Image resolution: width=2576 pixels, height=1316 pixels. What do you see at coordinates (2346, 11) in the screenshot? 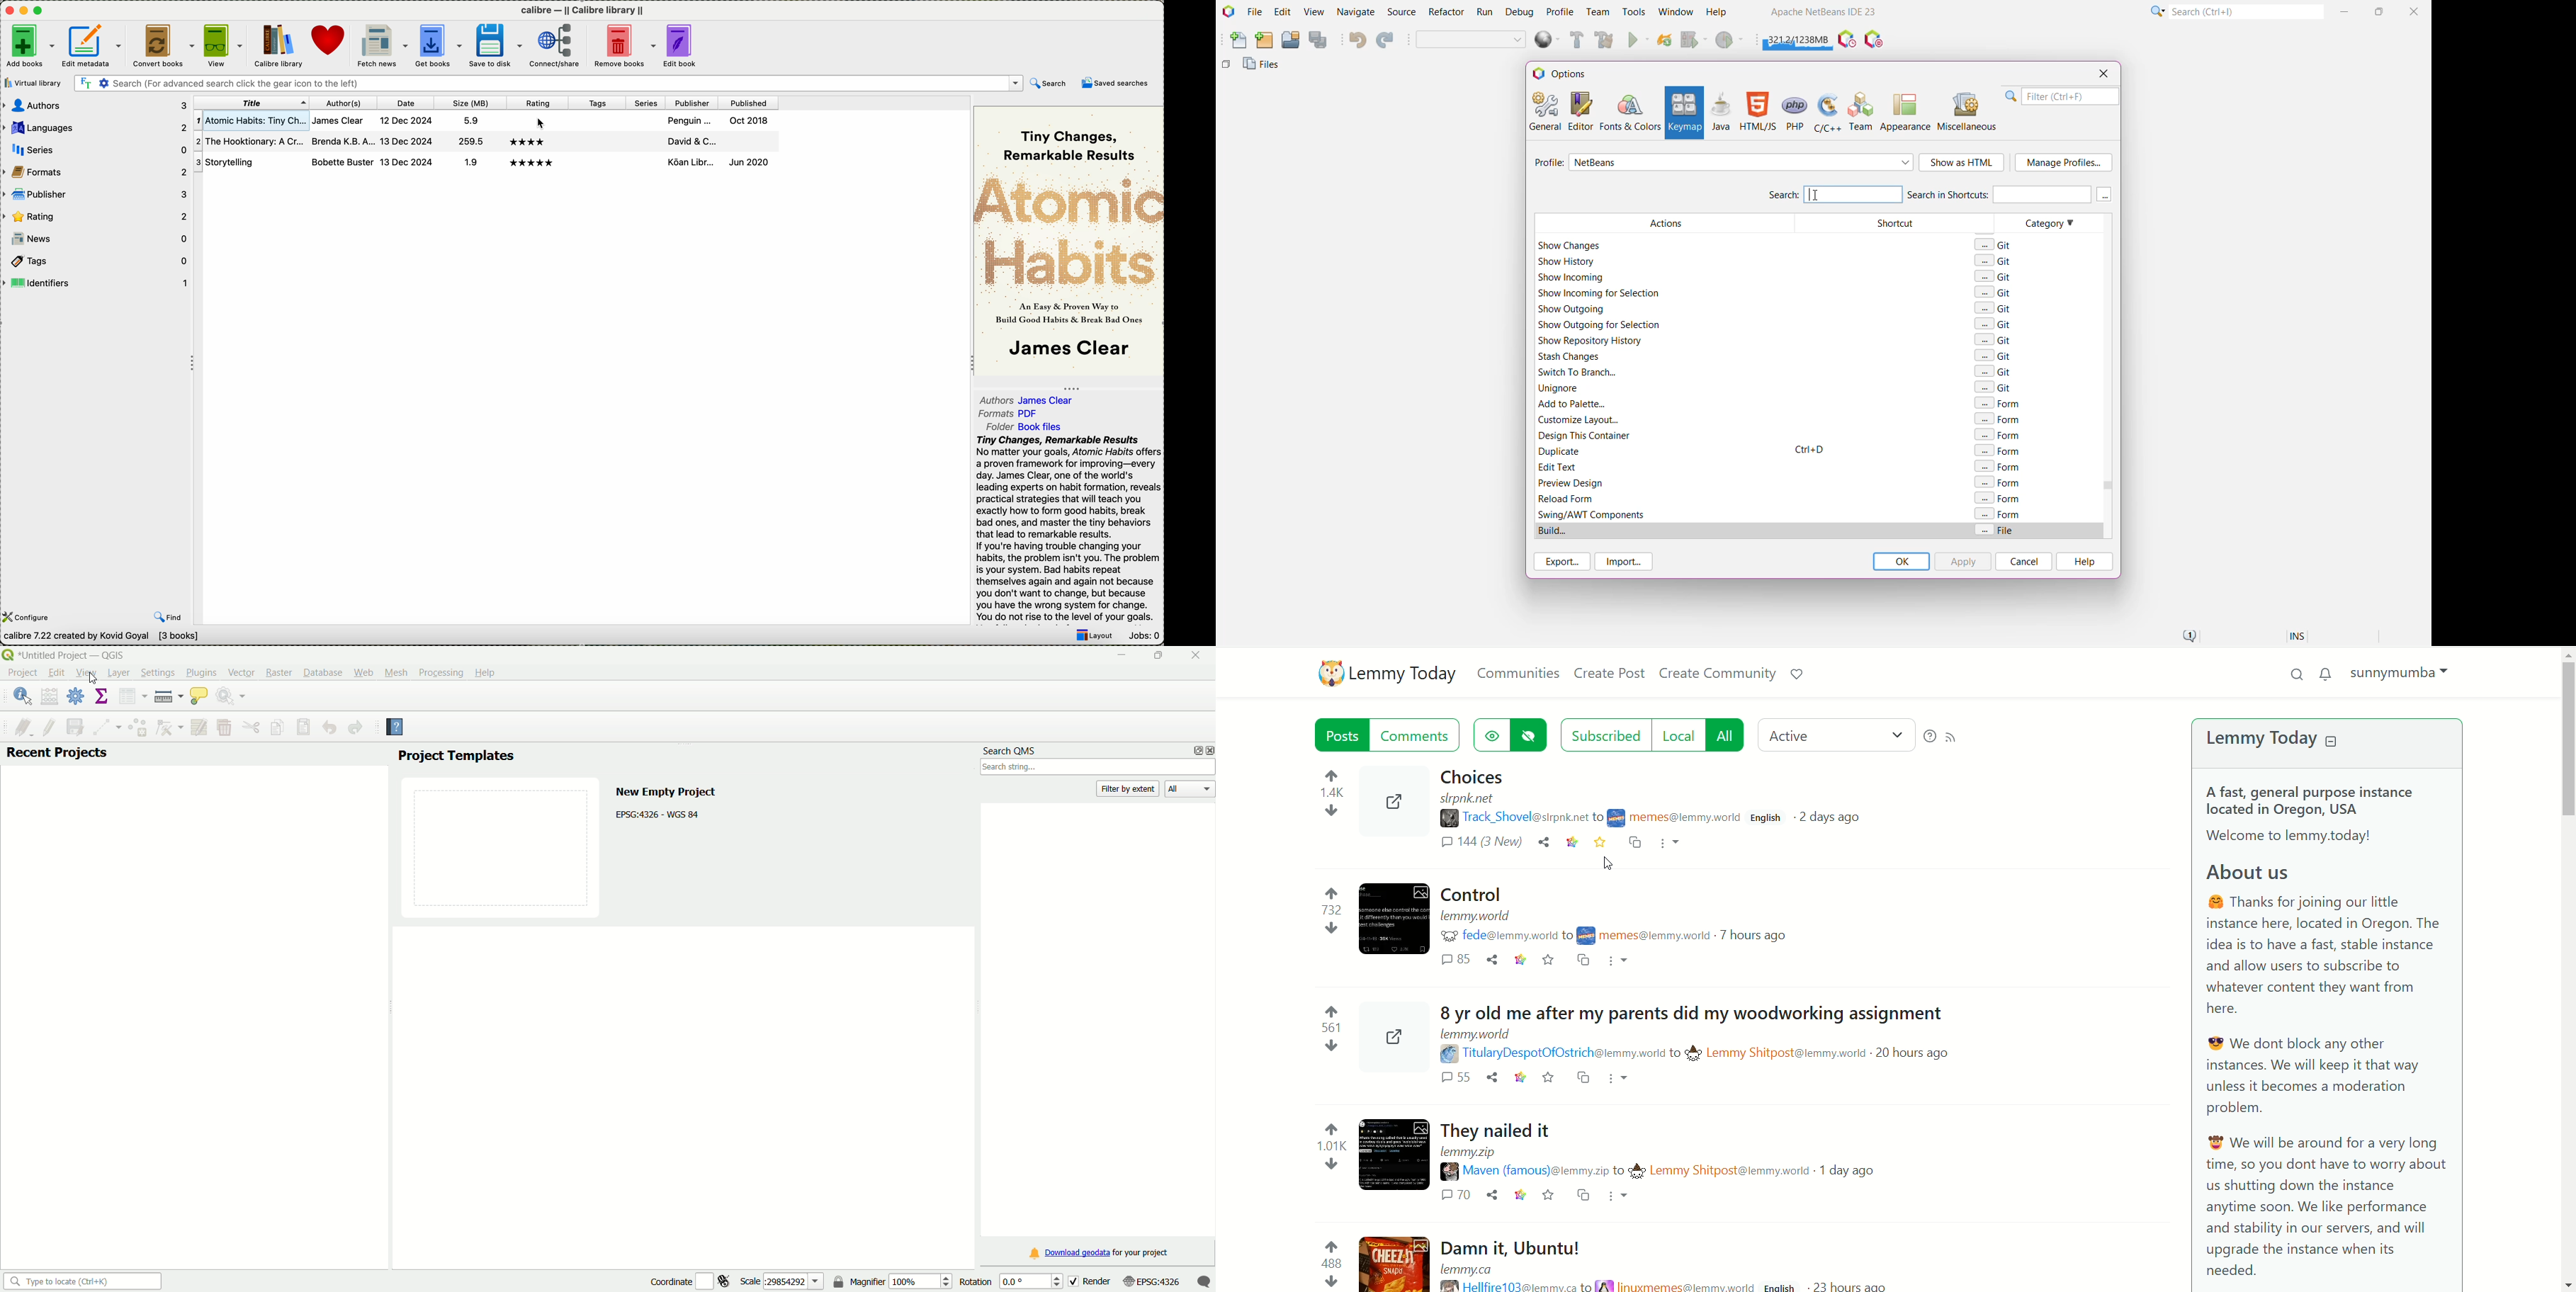
I see `Minimize` at bounding box center [2346, 11].